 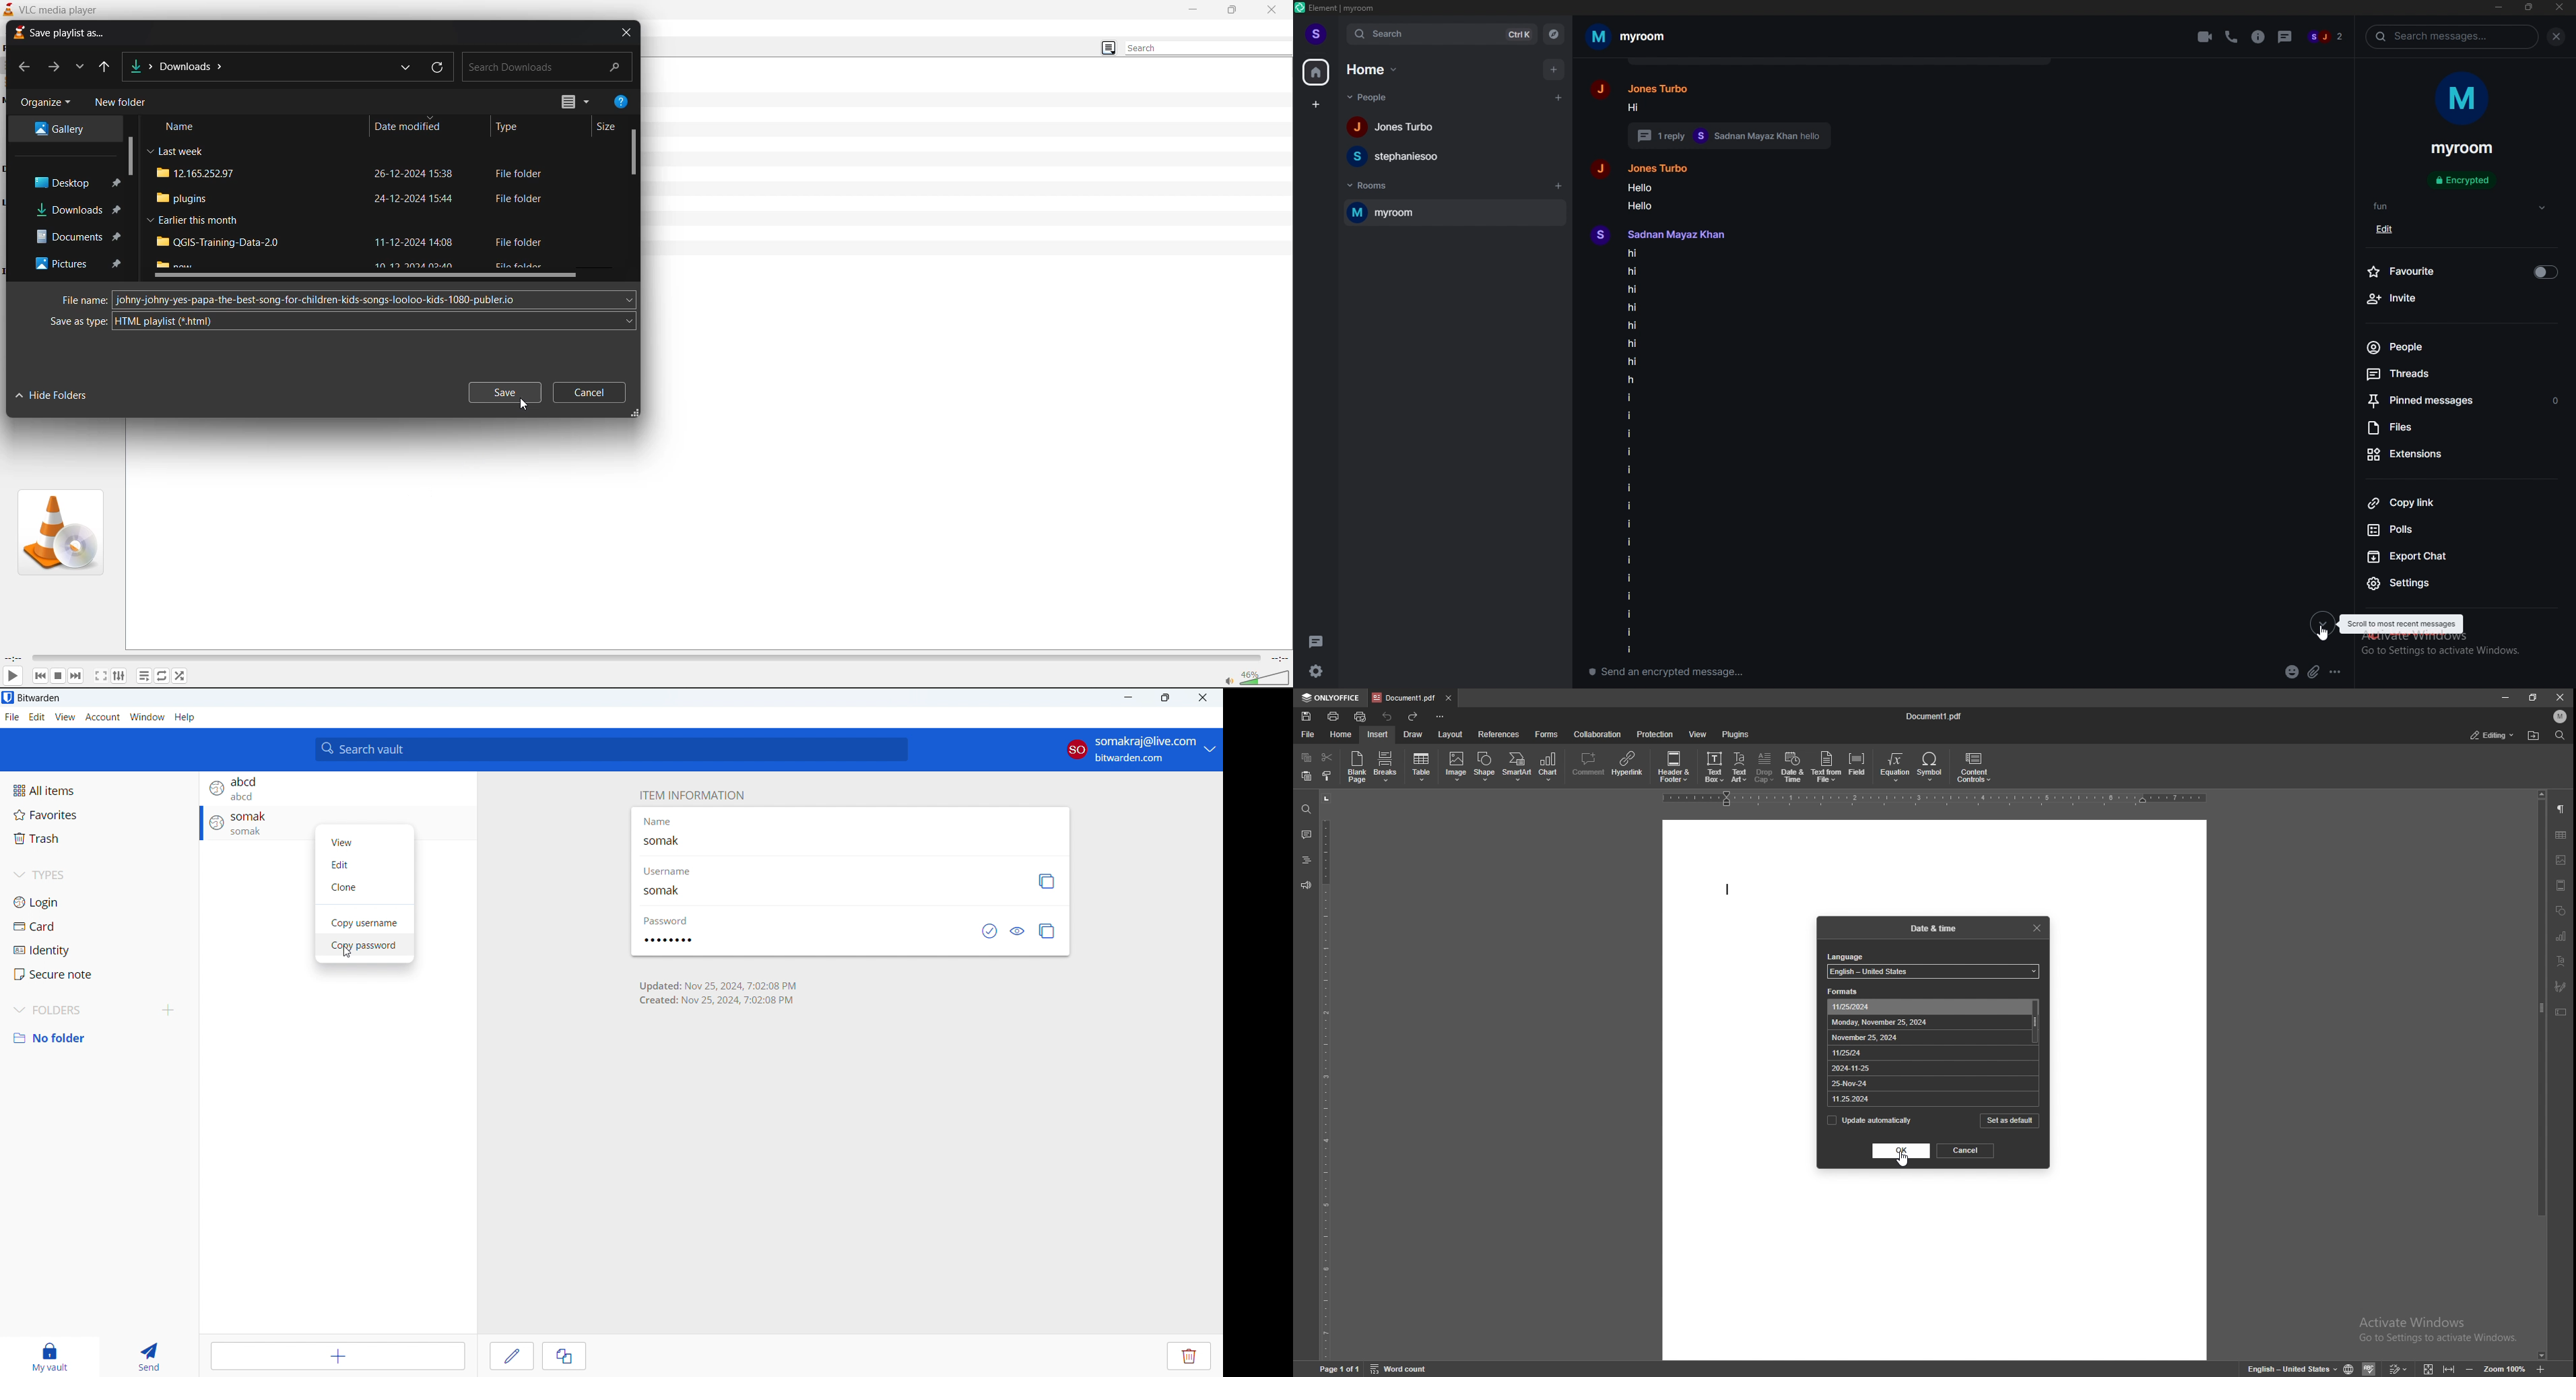 I want to click on pinned messages, so click(x=2464, y=399).